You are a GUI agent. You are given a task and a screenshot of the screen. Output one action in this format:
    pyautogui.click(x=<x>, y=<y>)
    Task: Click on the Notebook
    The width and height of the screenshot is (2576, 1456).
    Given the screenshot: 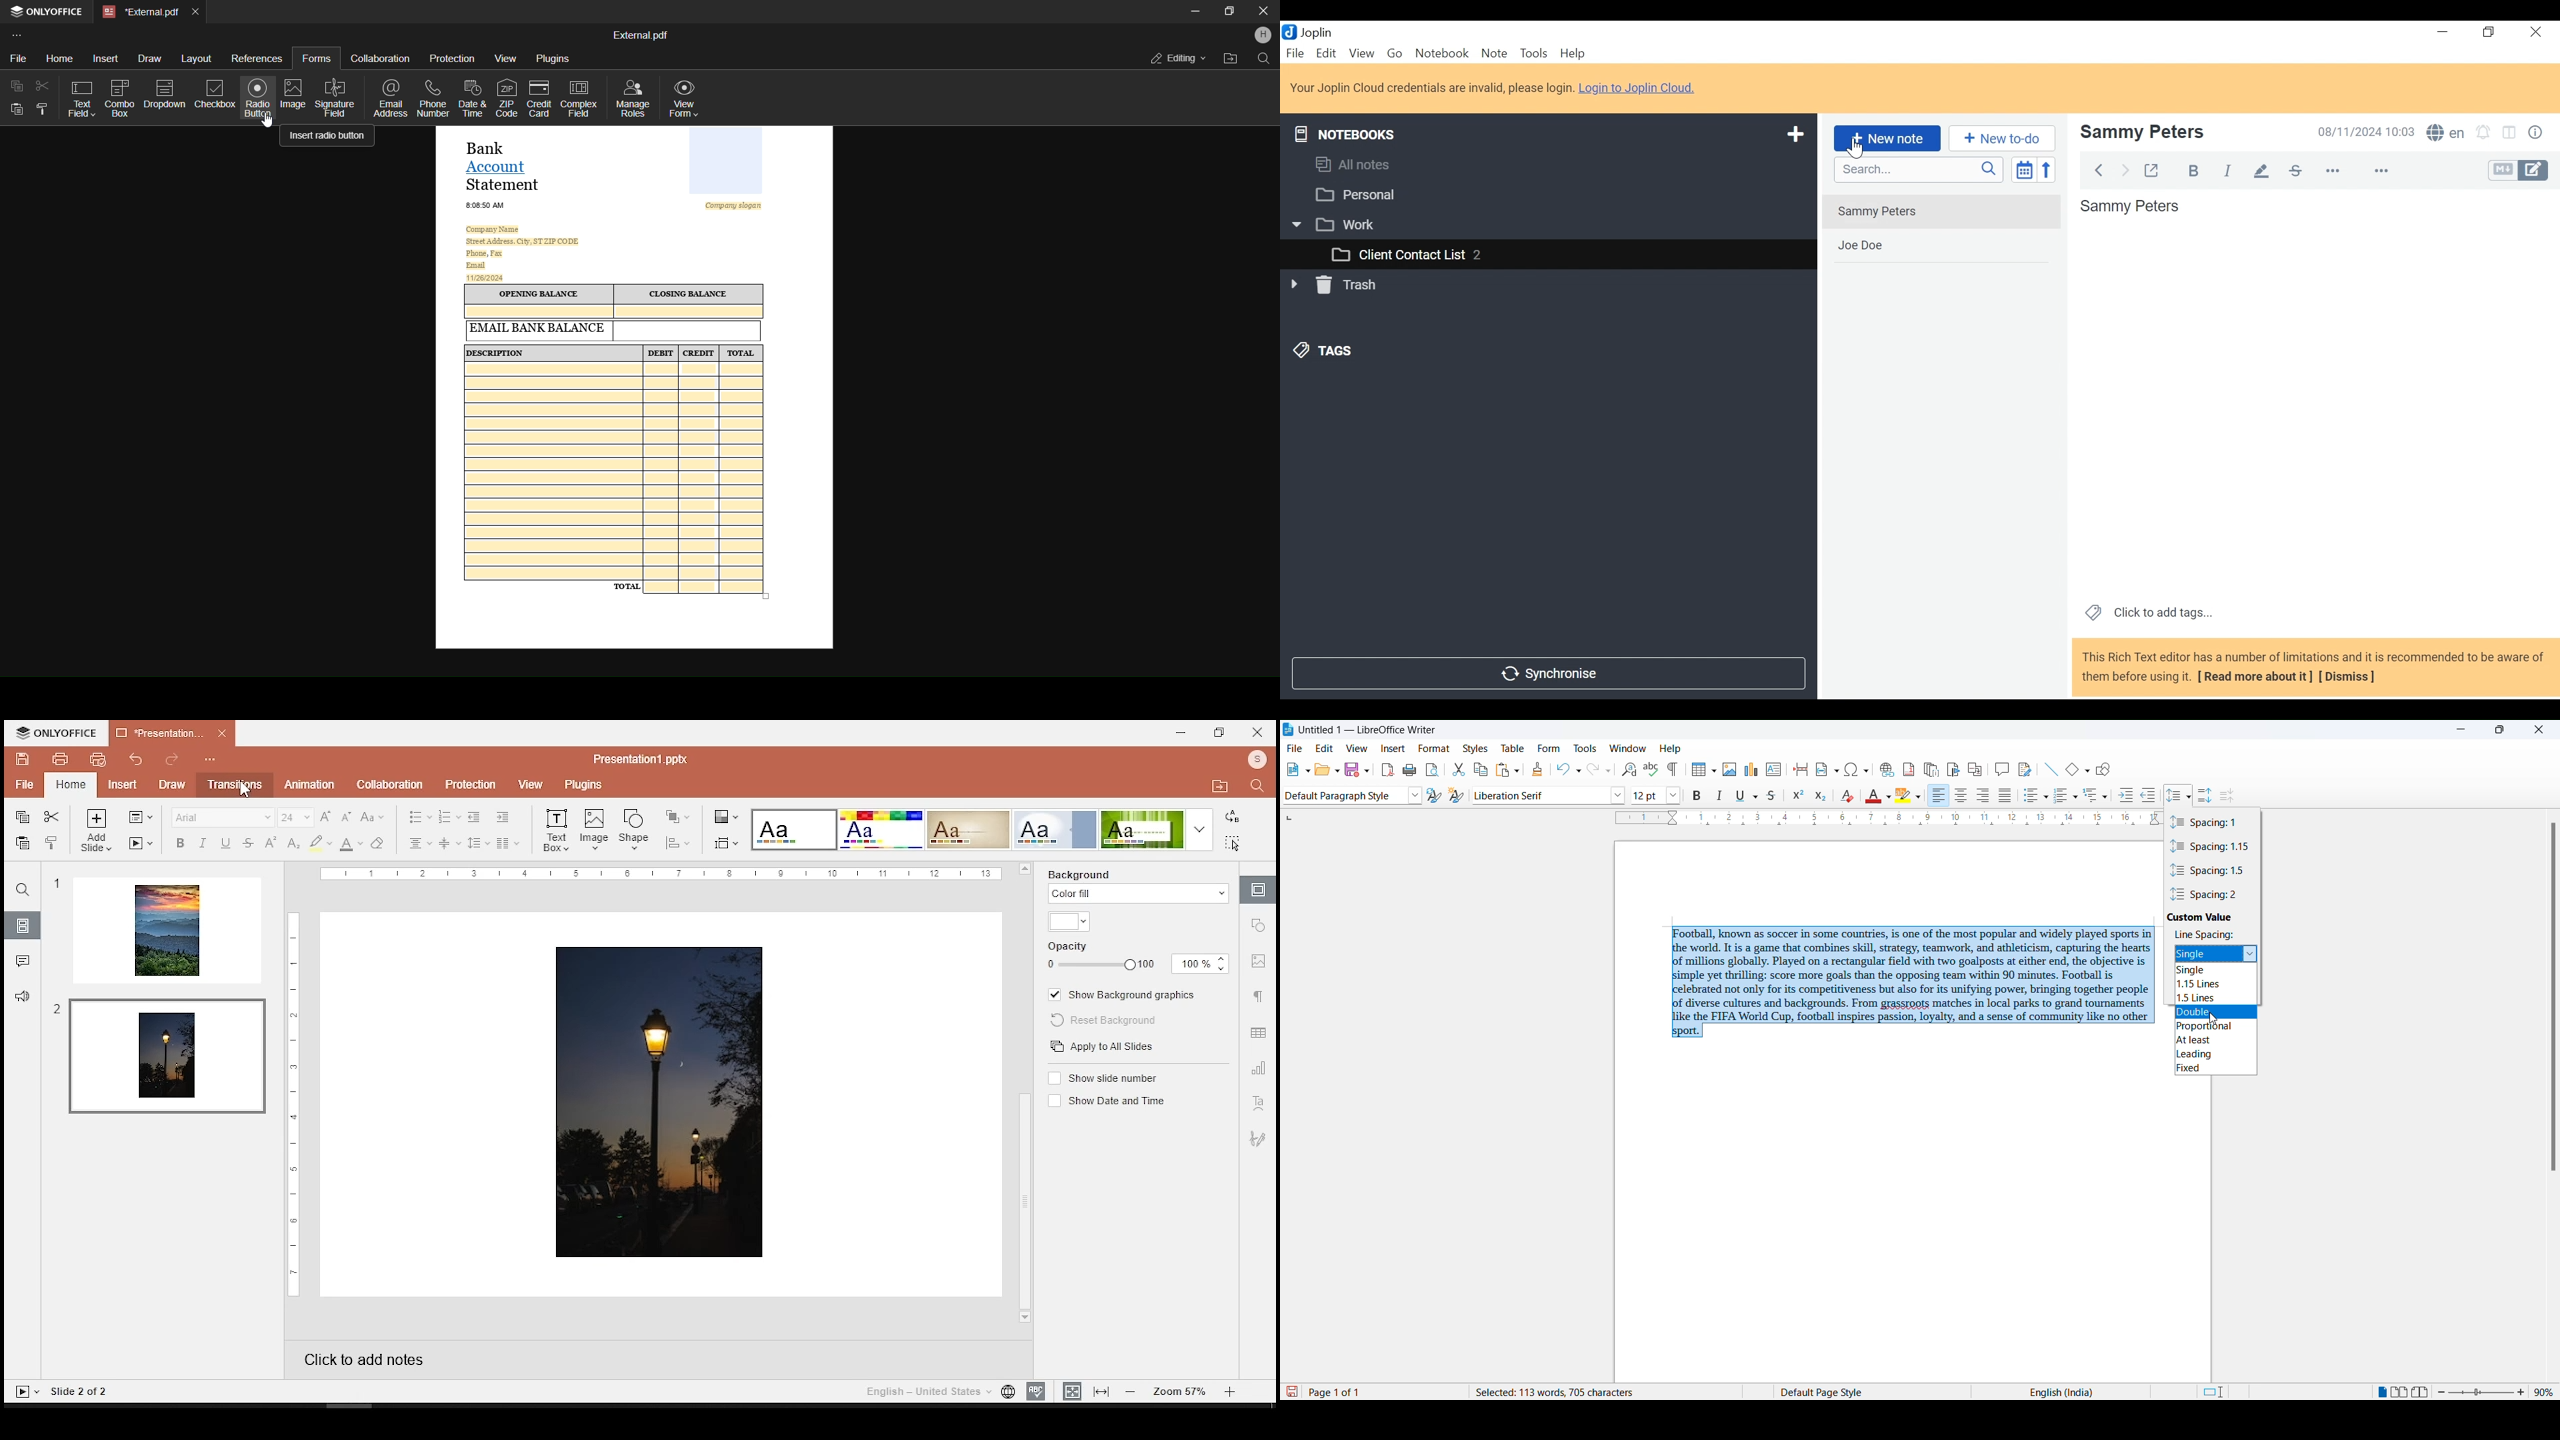 What is the action you would take?
    pyautogui.click(x=1441, y=53)
    